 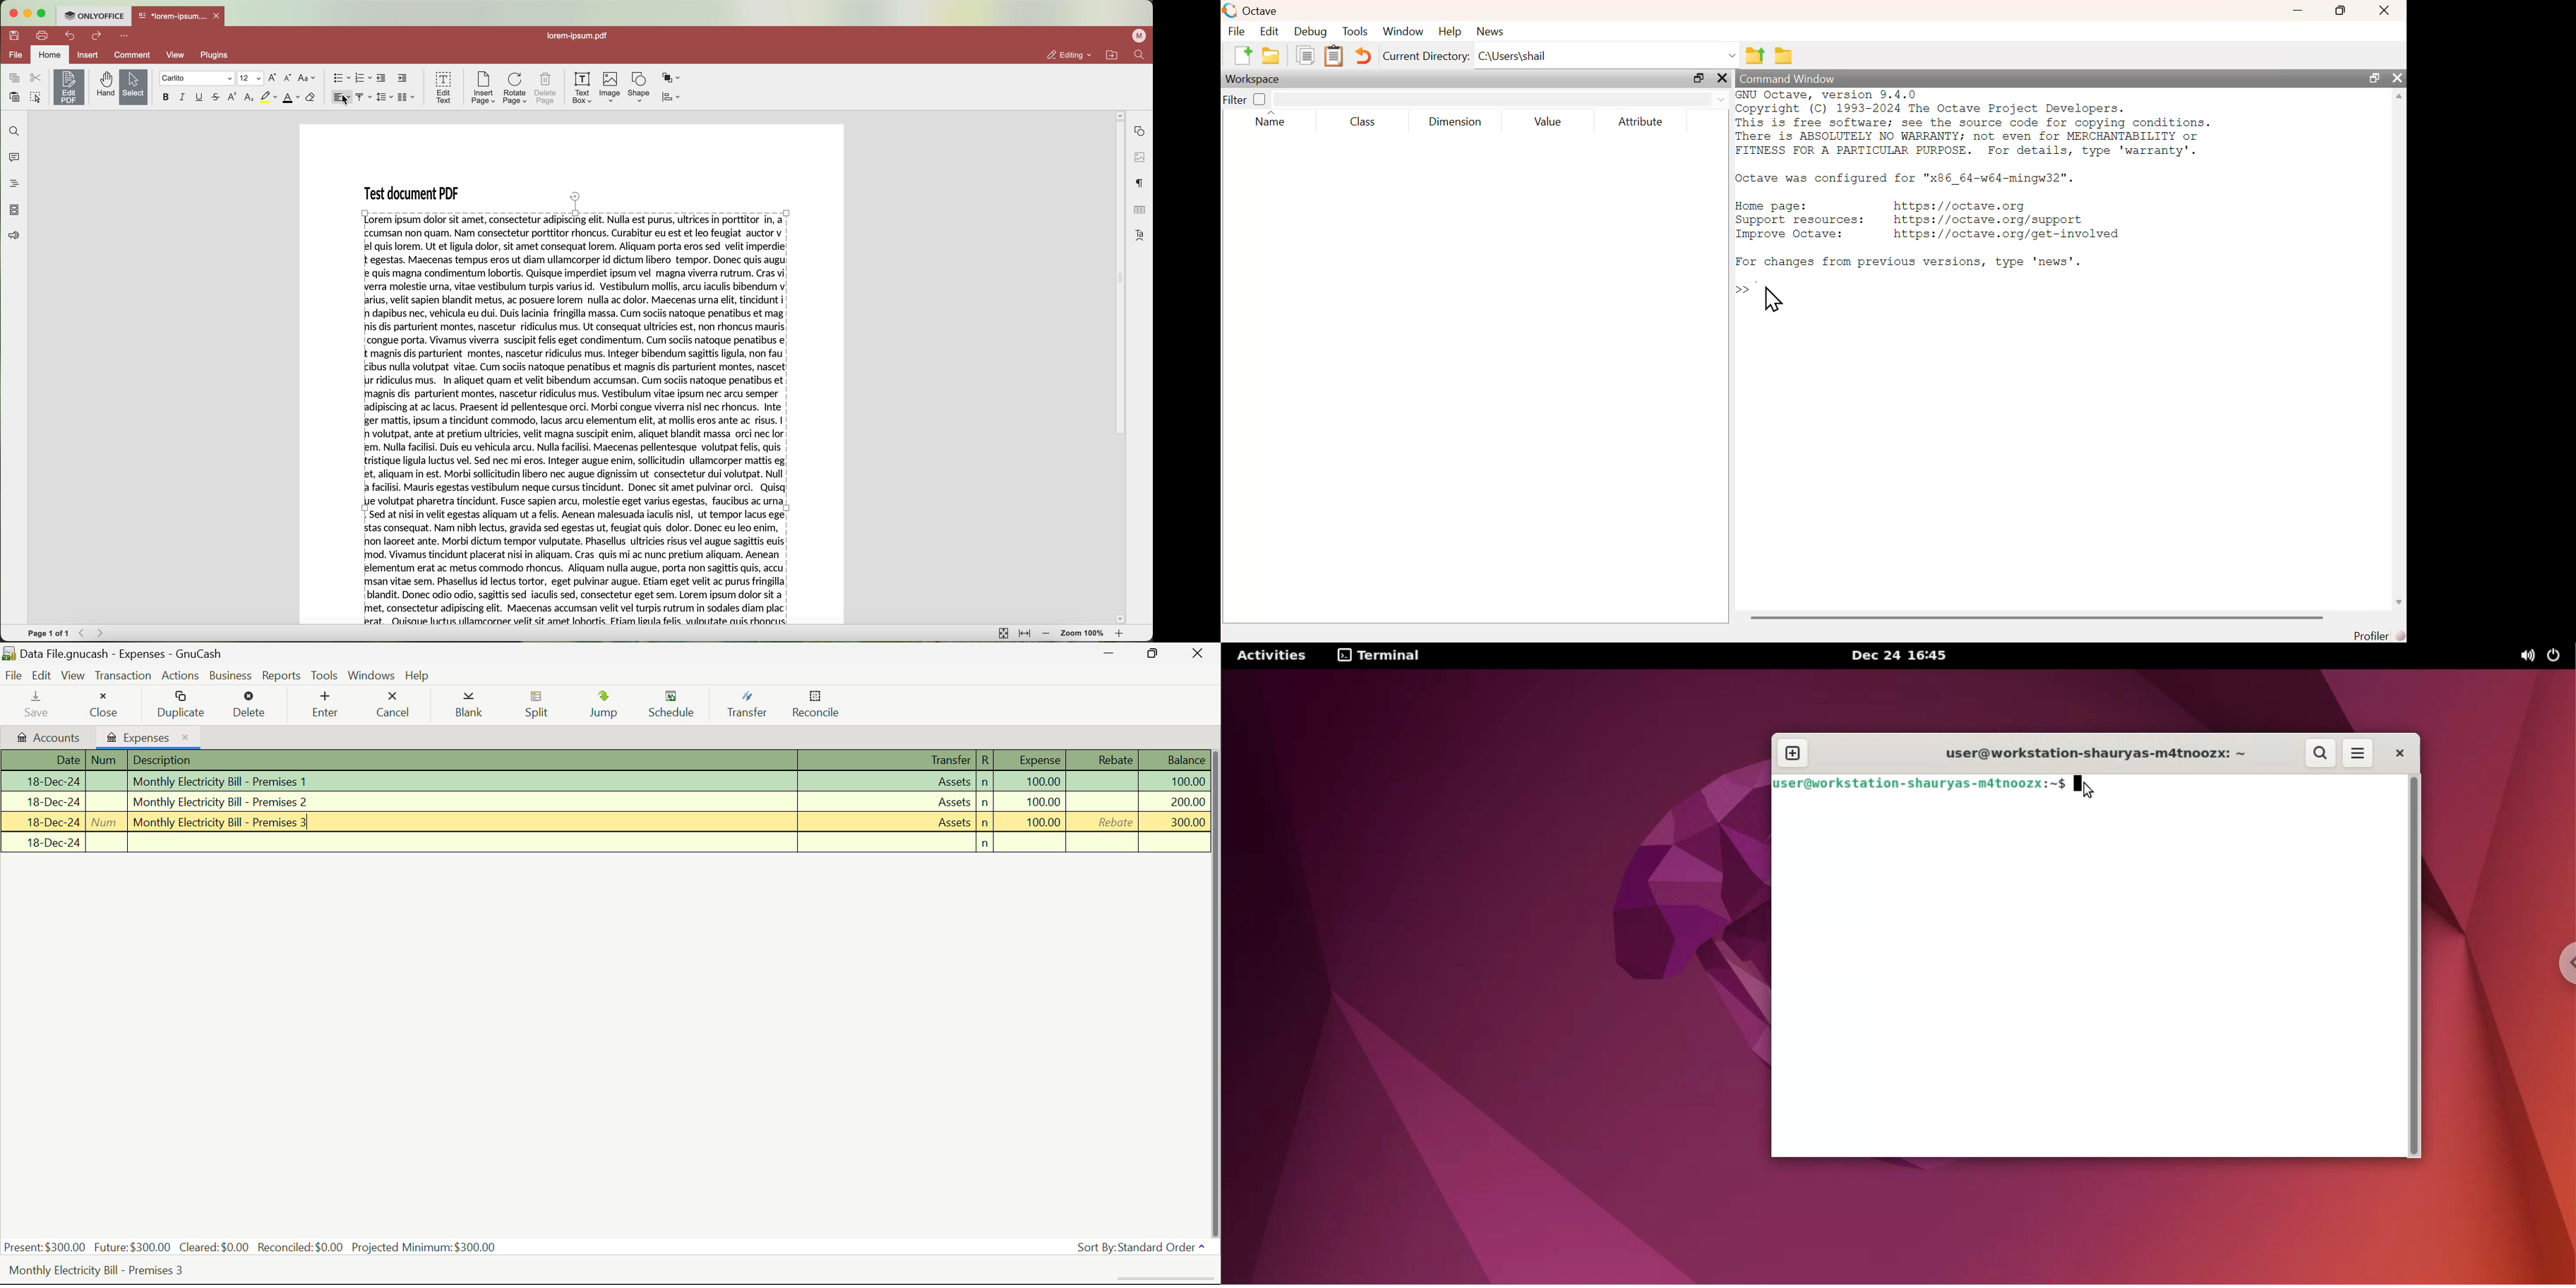 I want to click on edit text, so click(x=444, y=88).